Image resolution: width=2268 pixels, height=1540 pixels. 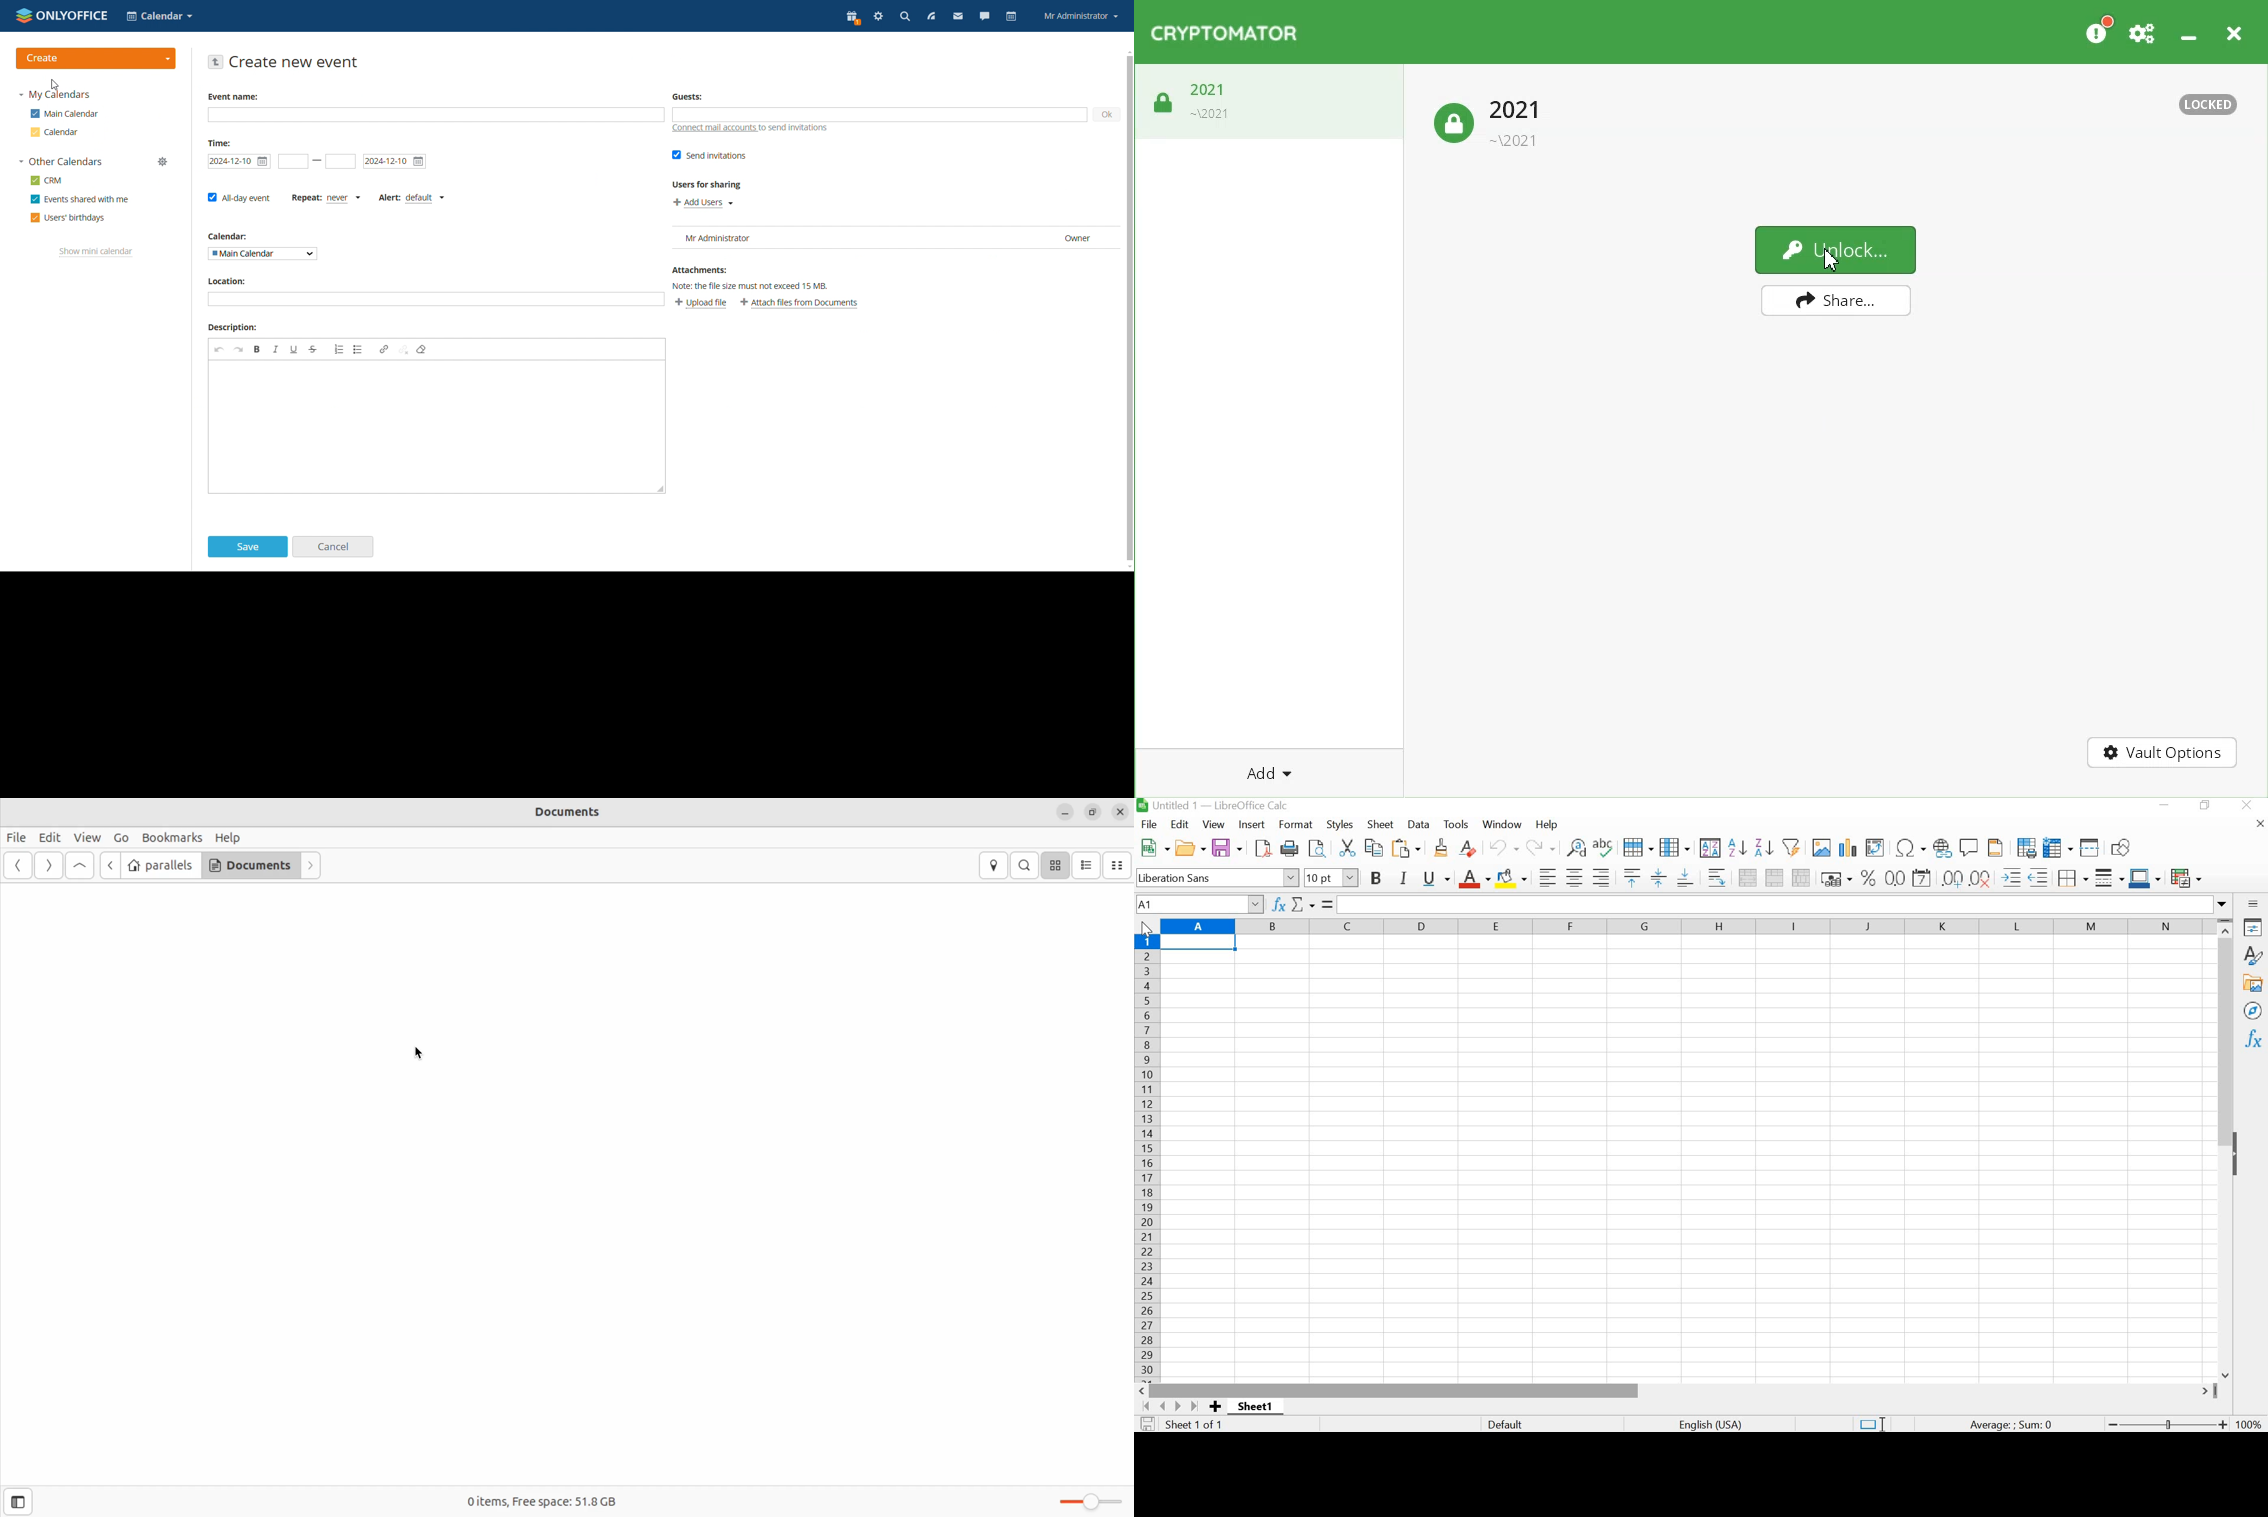 I want to click on Unmerge Cells, so click(x=1801, y=877).